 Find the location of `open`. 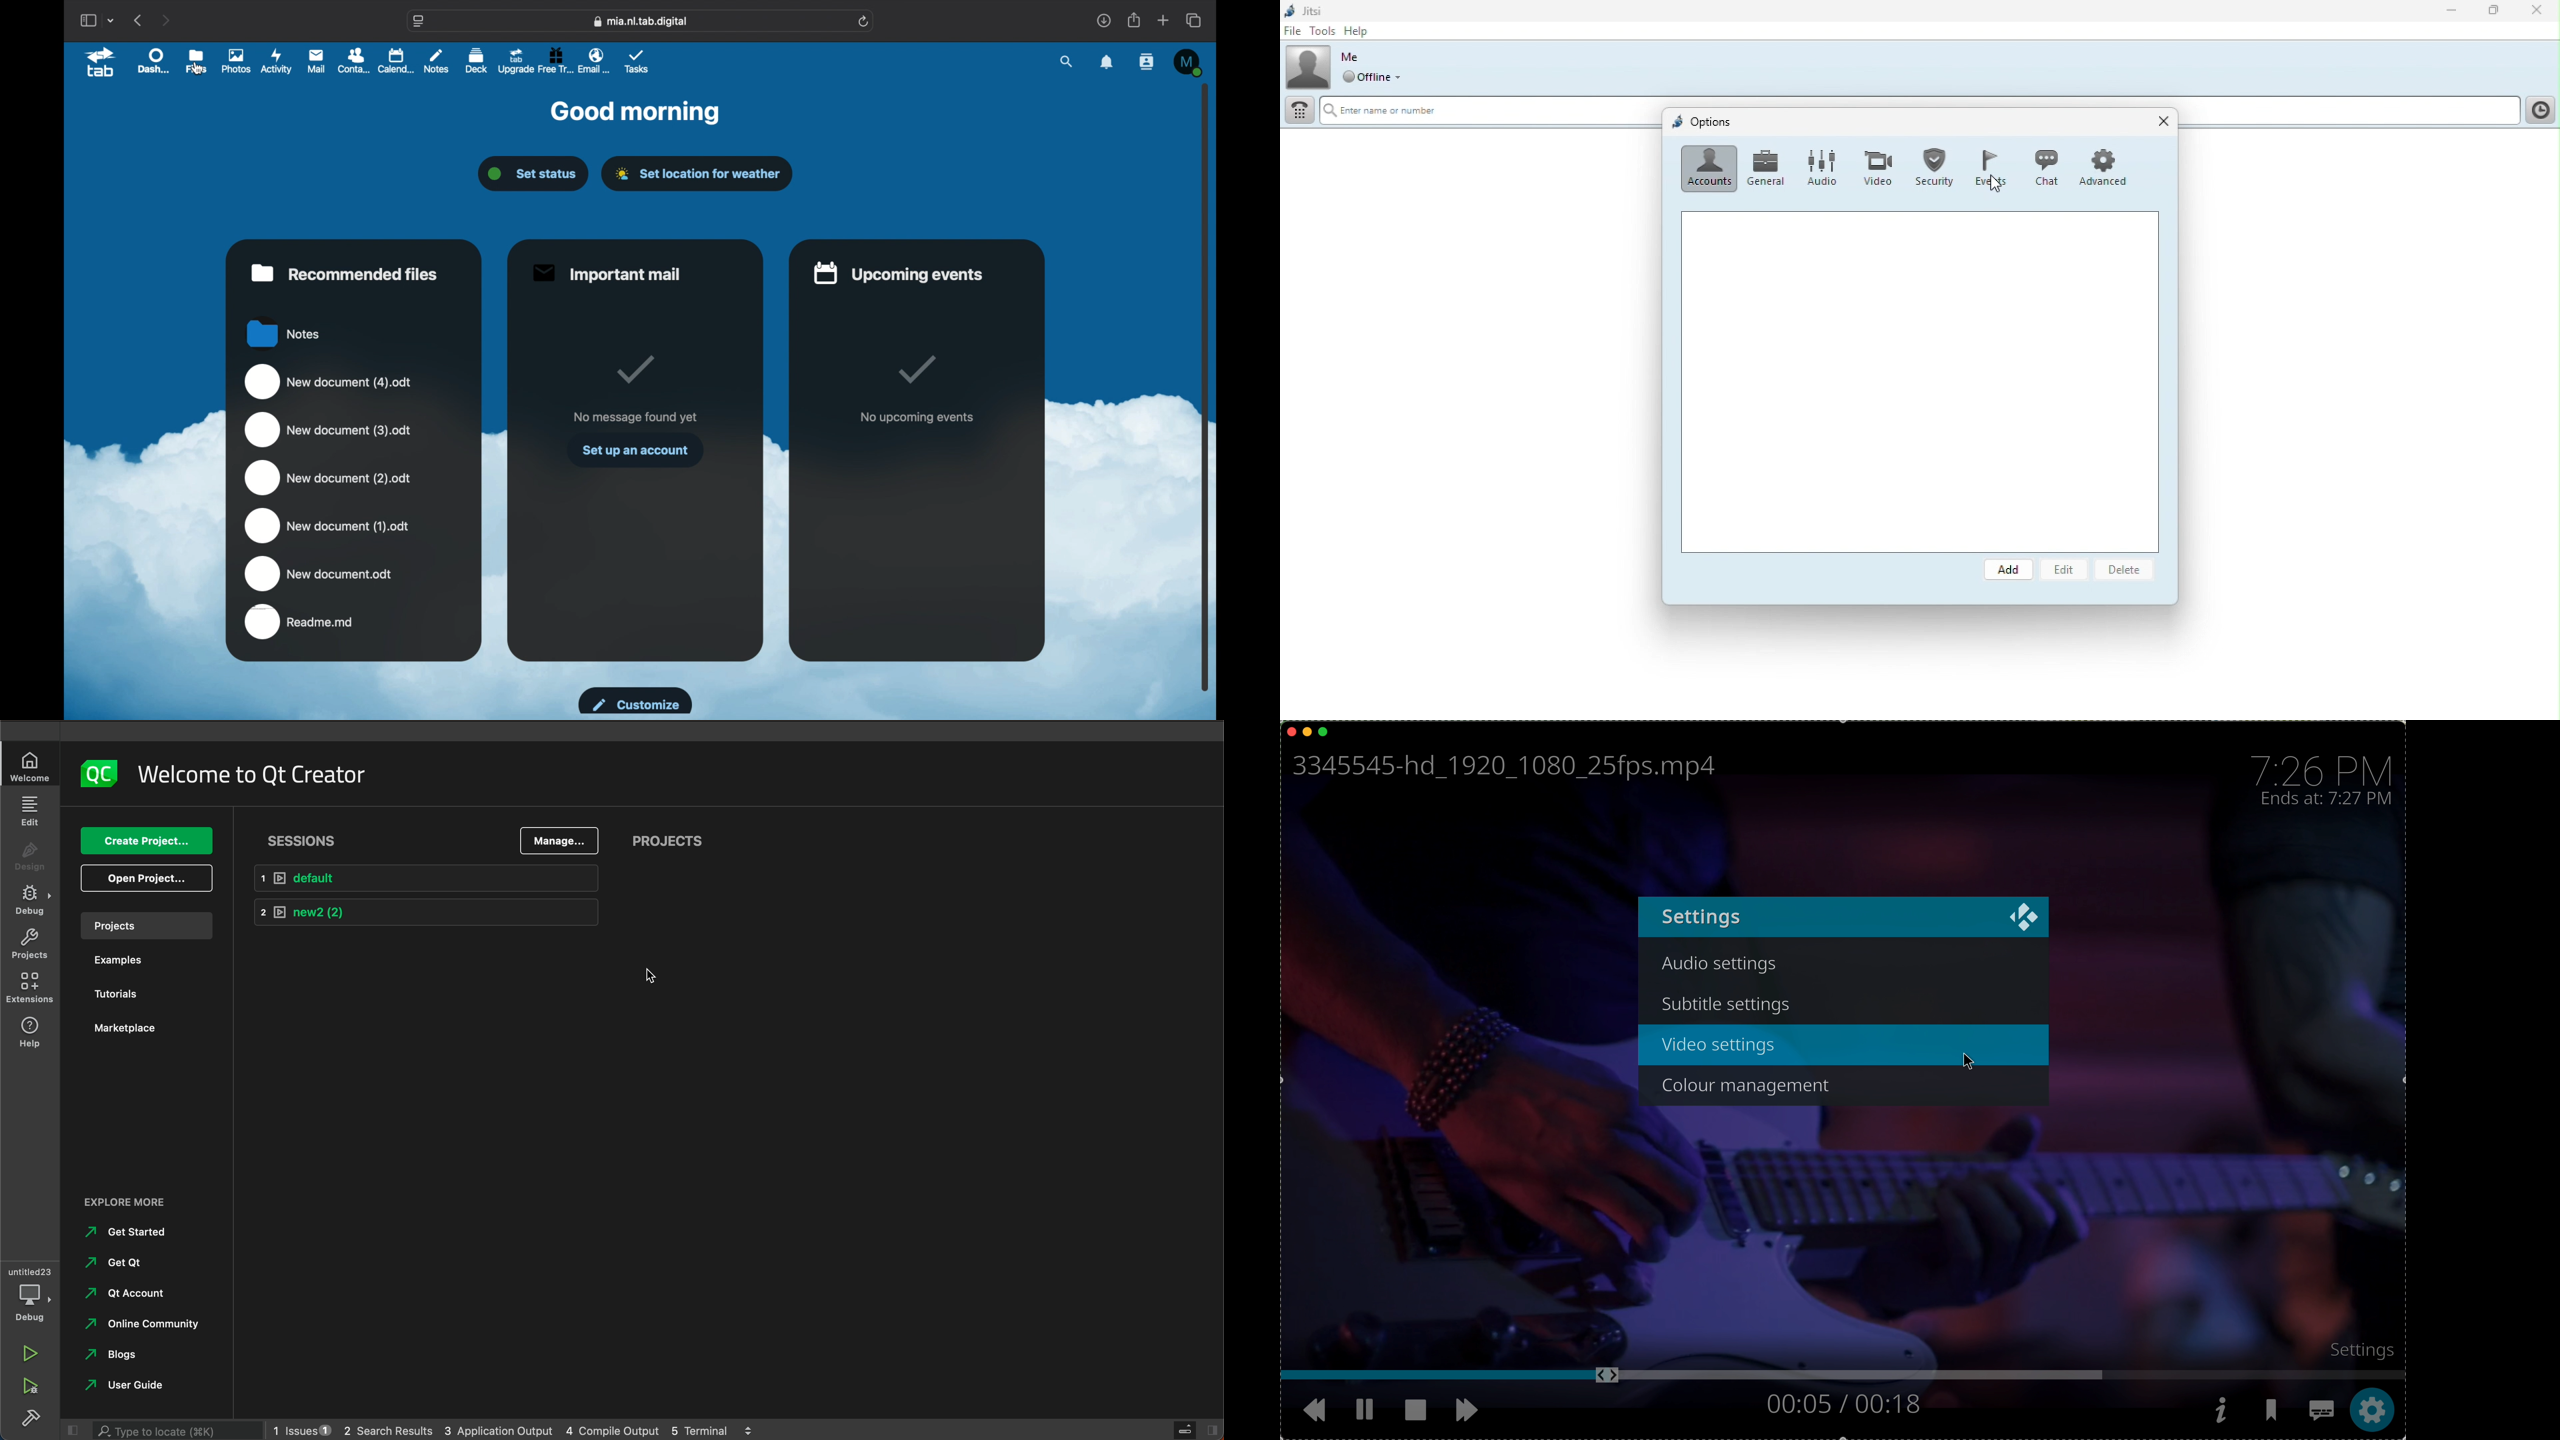

open is located at coordinates (146, 878).